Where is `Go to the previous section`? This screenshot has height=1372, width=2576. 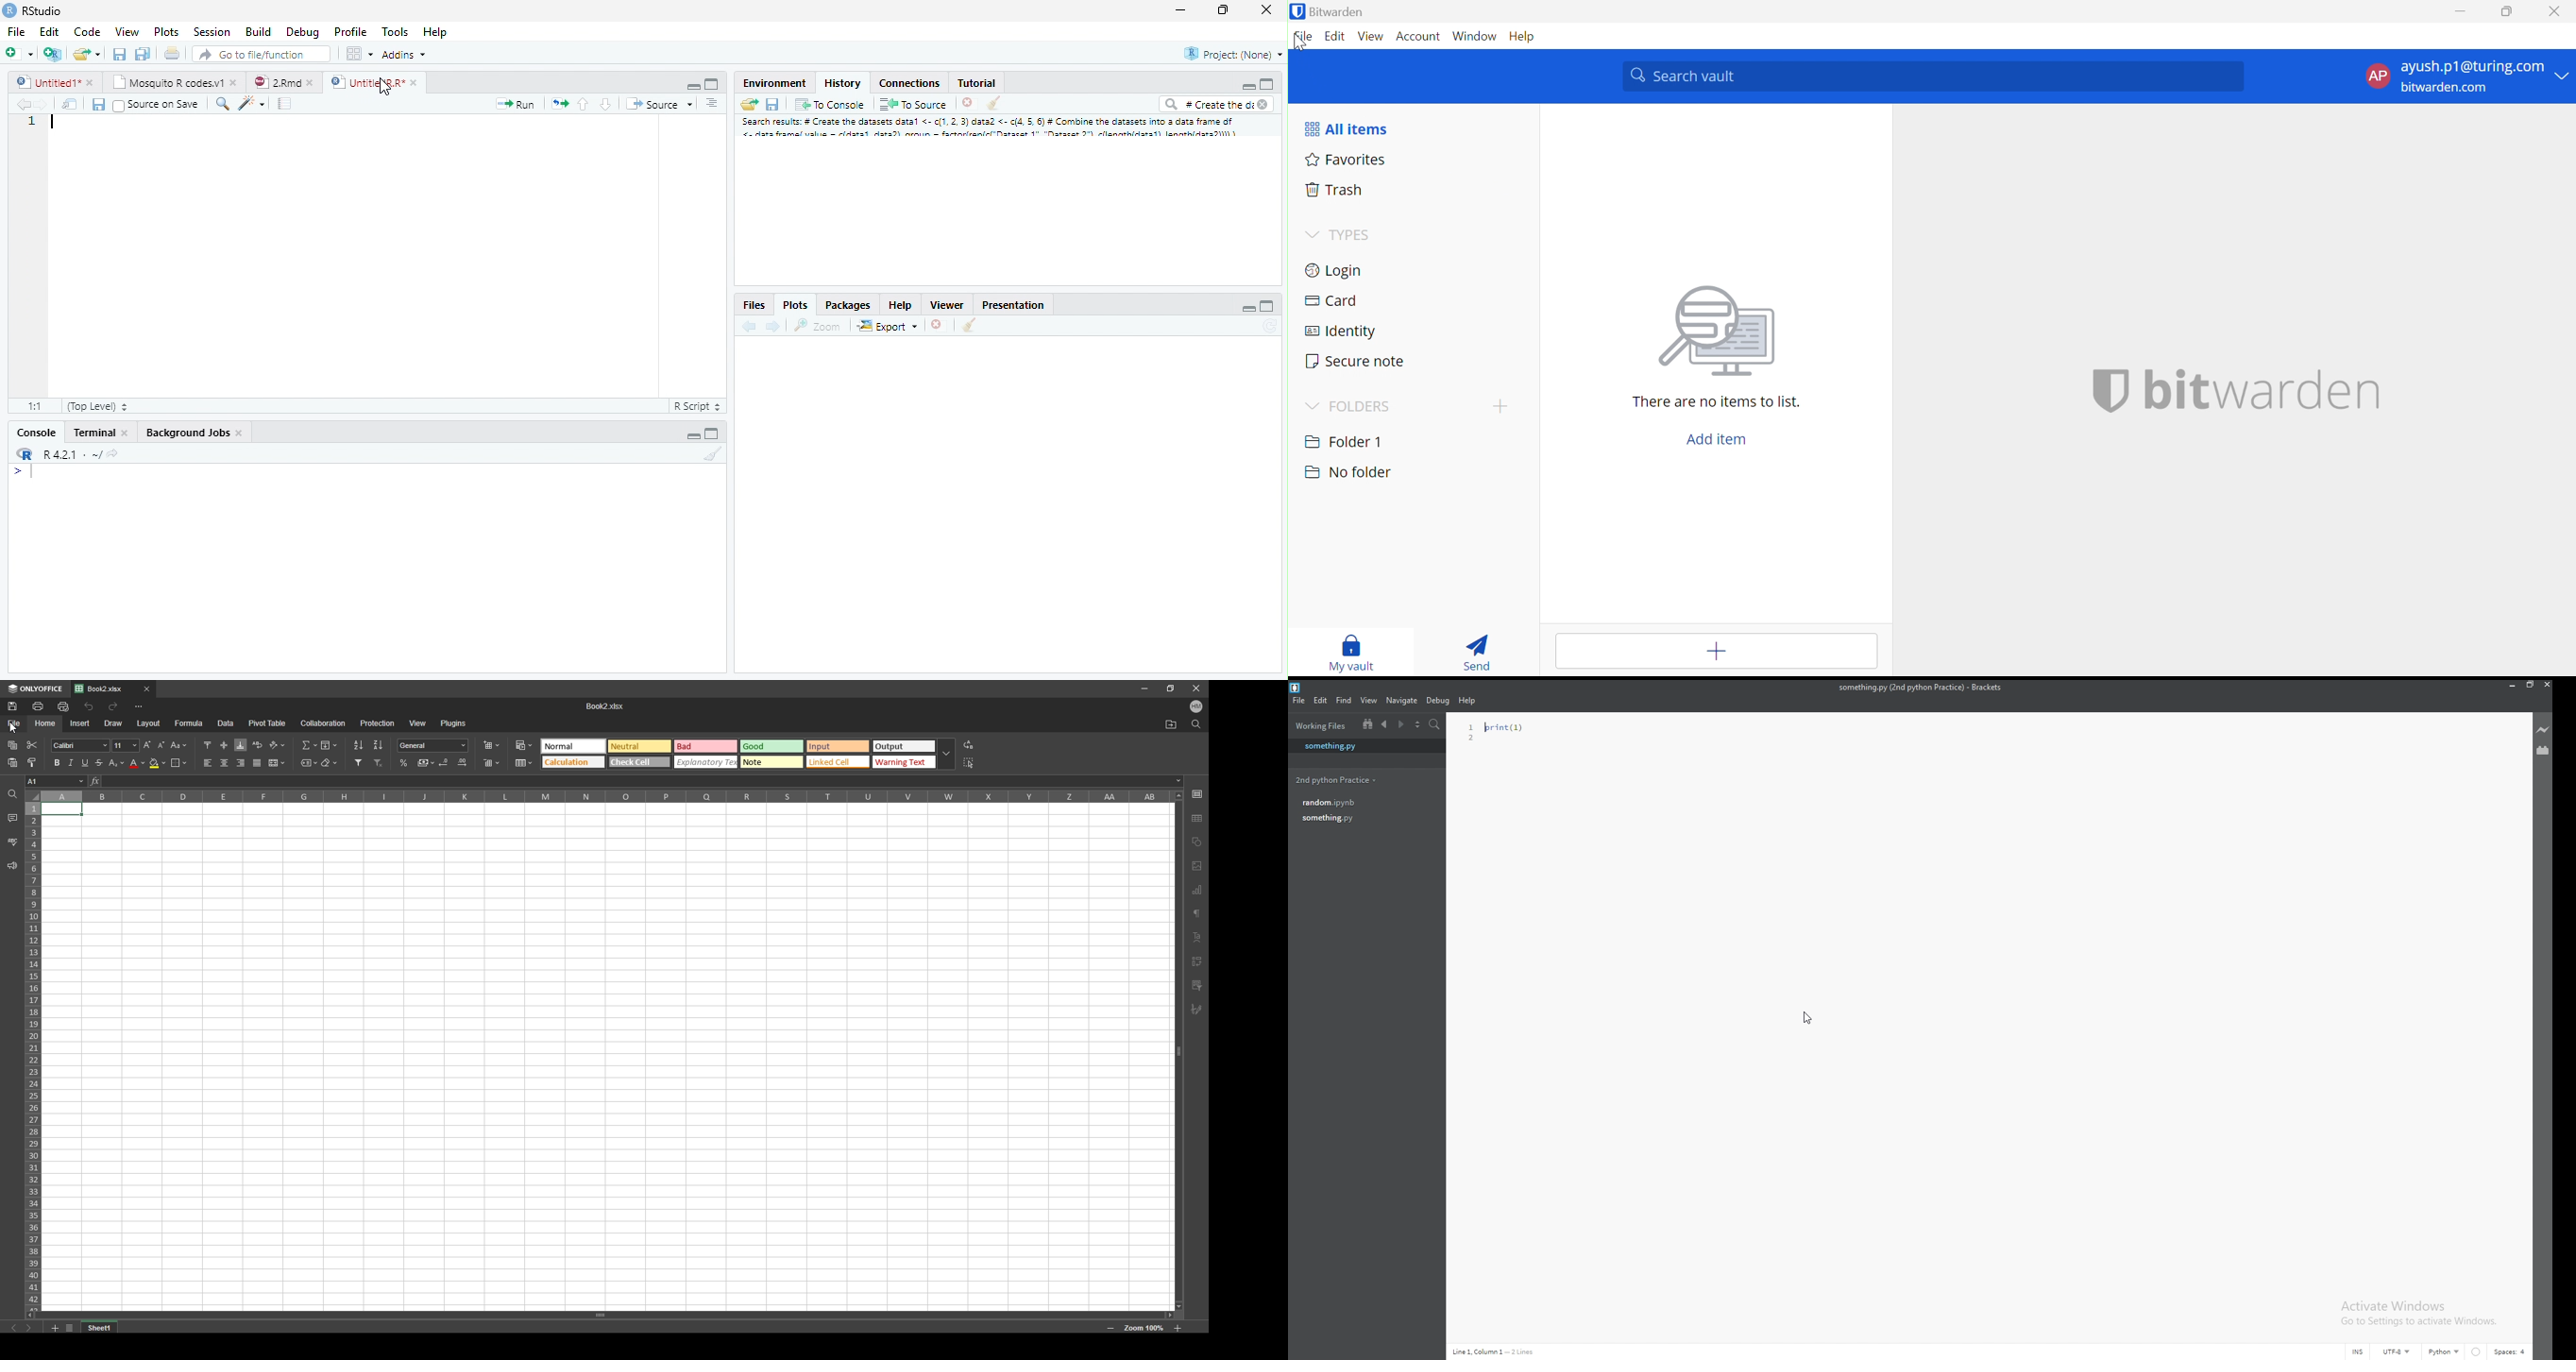 Go to the previous section is located at coordinates (585, 107).